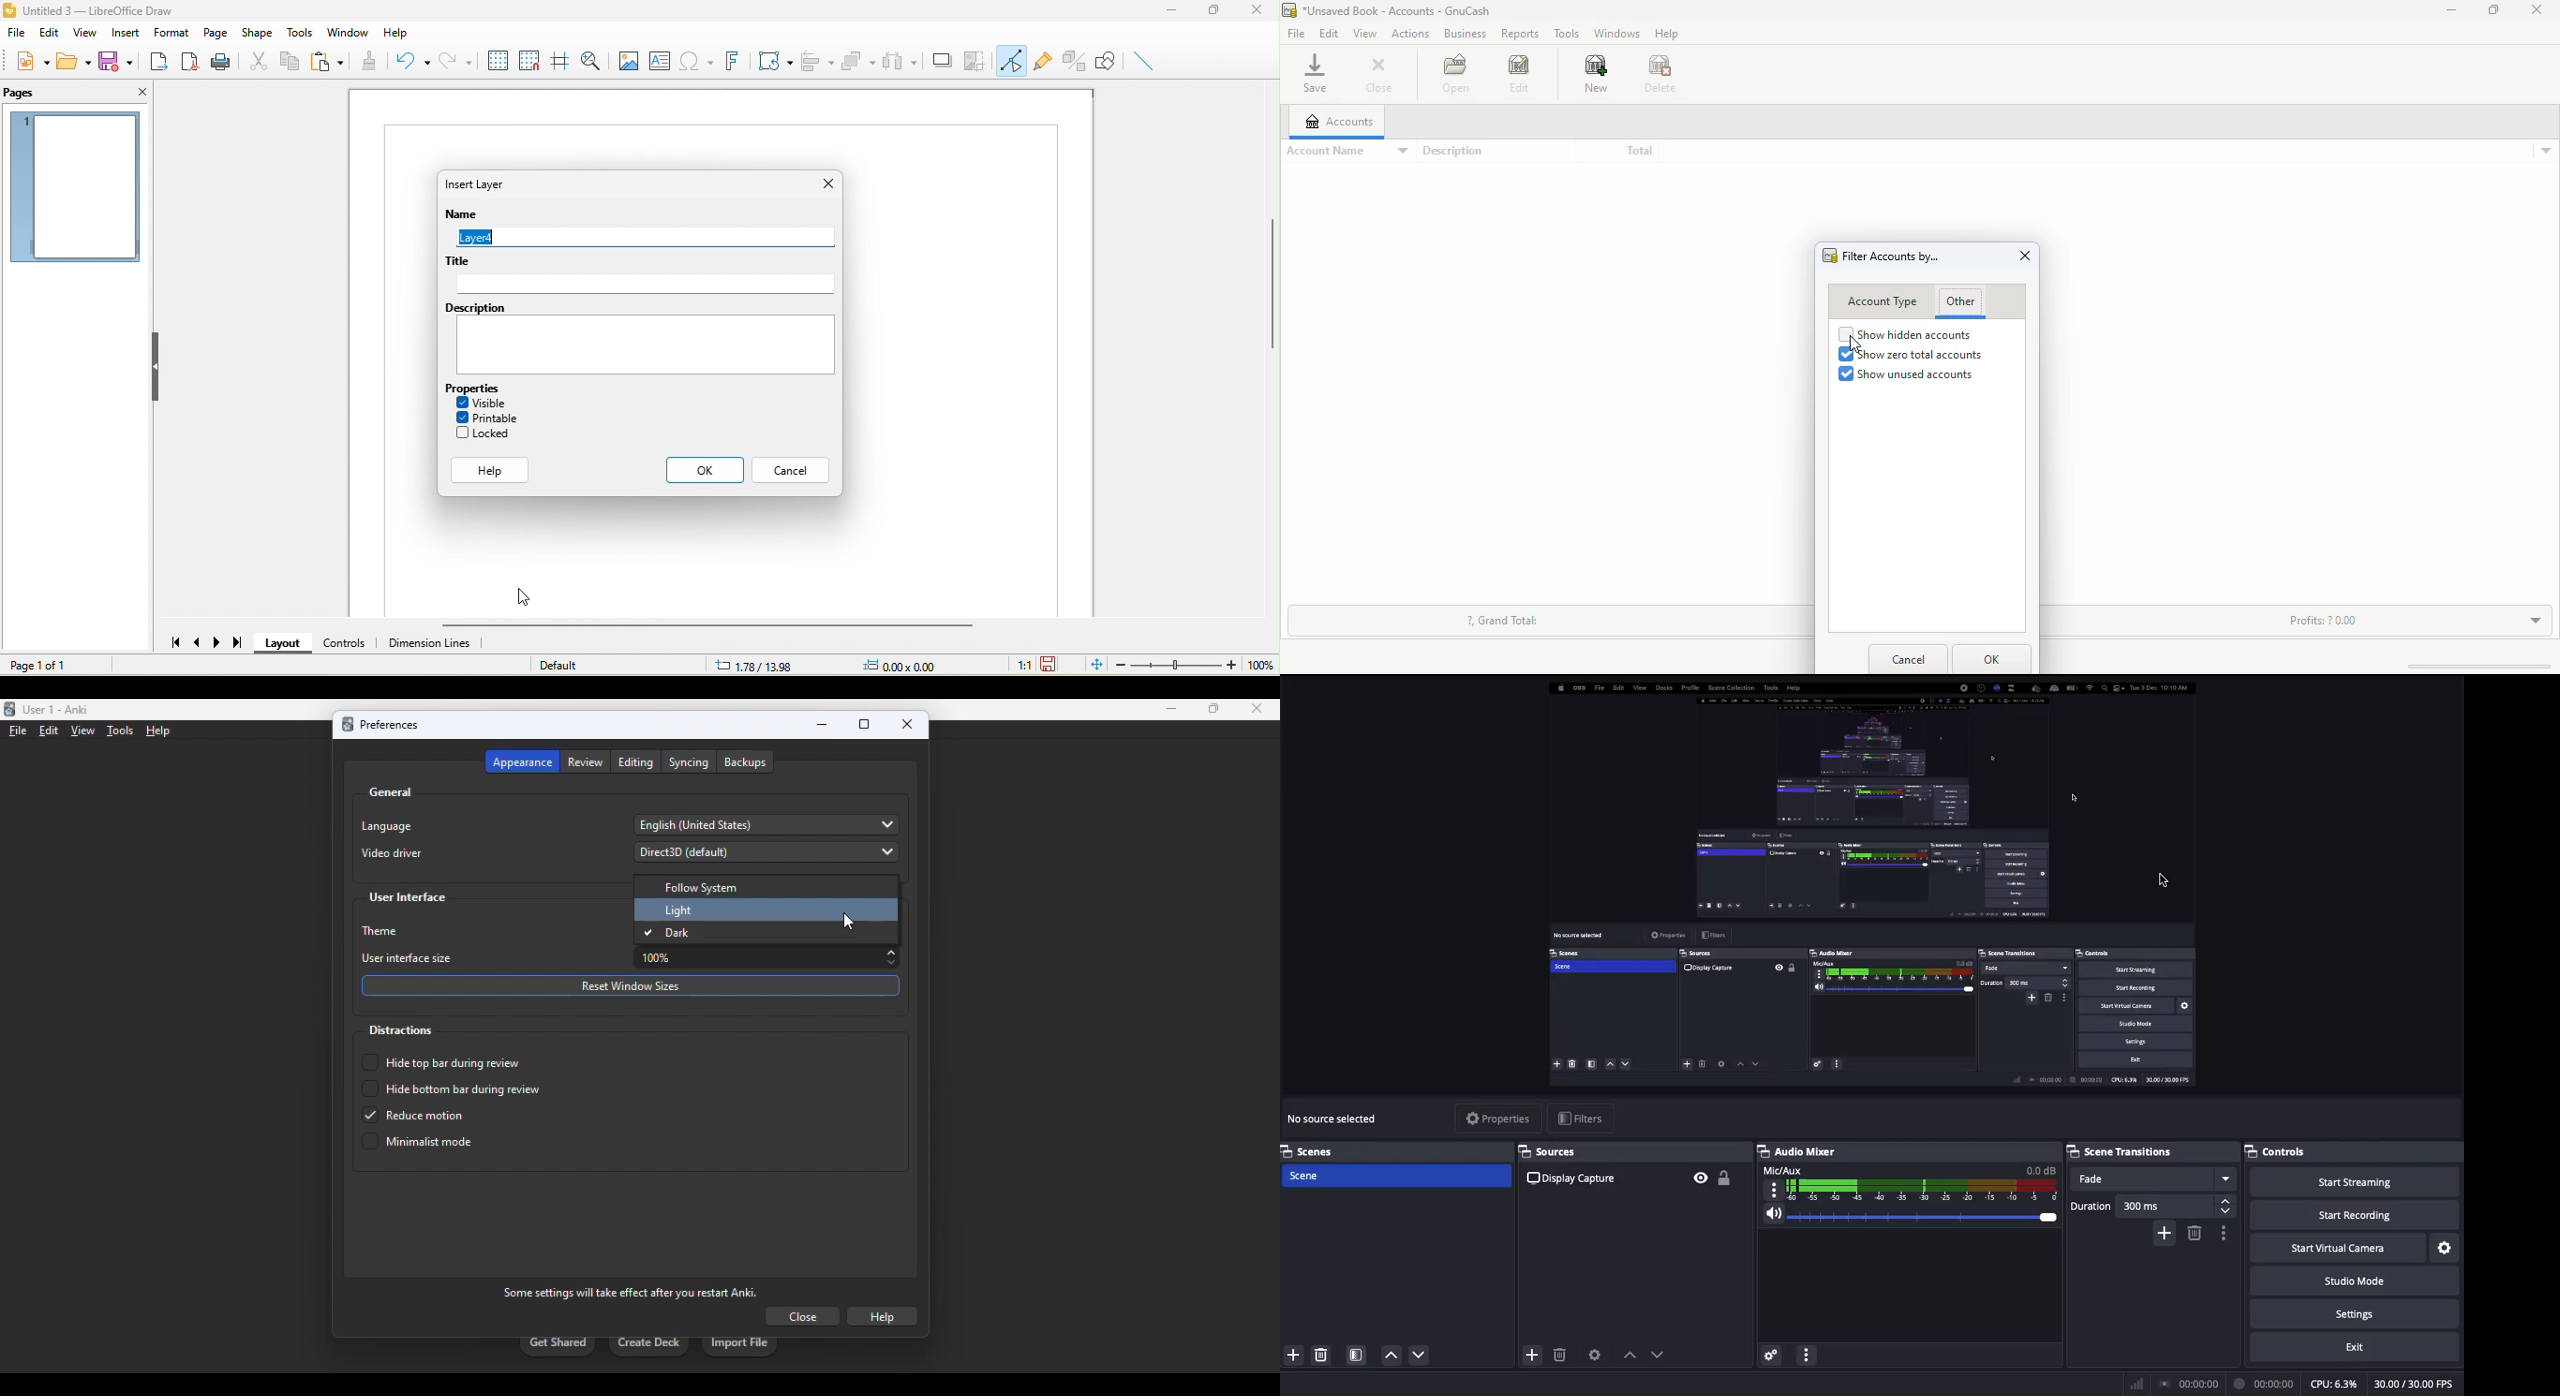  What do you see at coordinates (592, 61) in the screenshot?
I see `zoom and pan` at bounding box center [592, 61].